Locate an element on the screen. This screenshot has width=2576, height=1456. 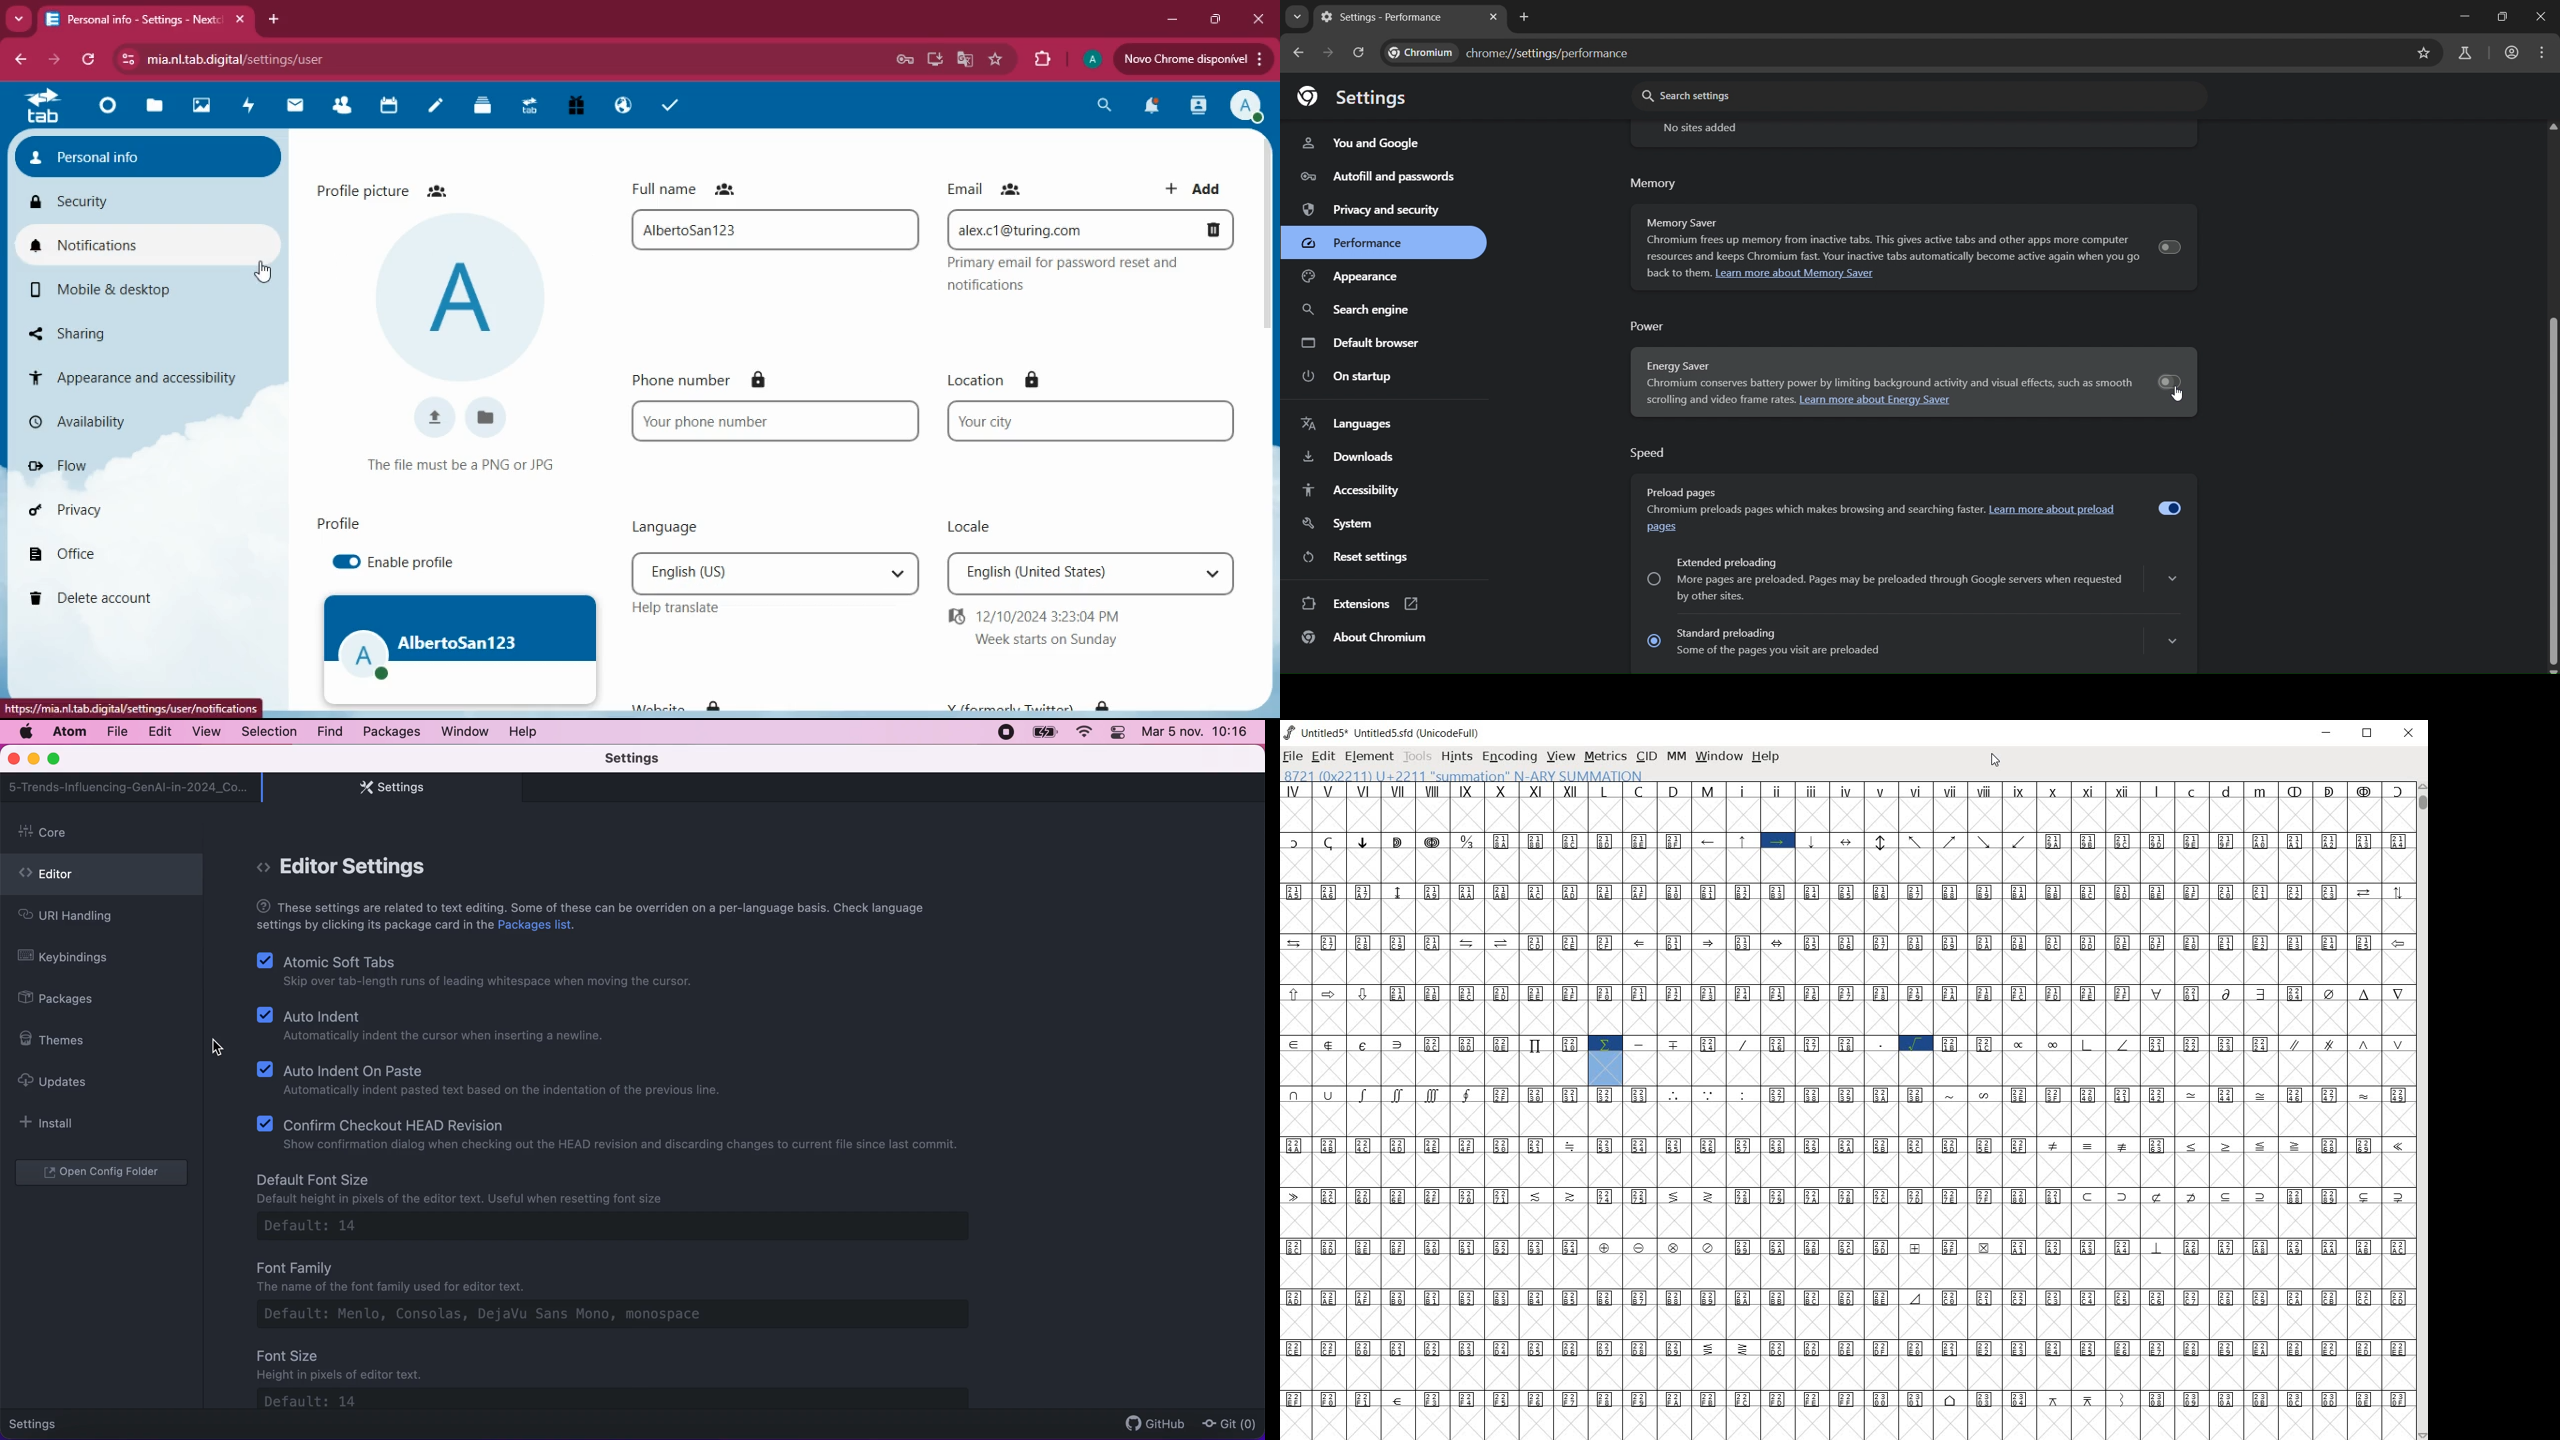
office is located at coordinates (124, 557).